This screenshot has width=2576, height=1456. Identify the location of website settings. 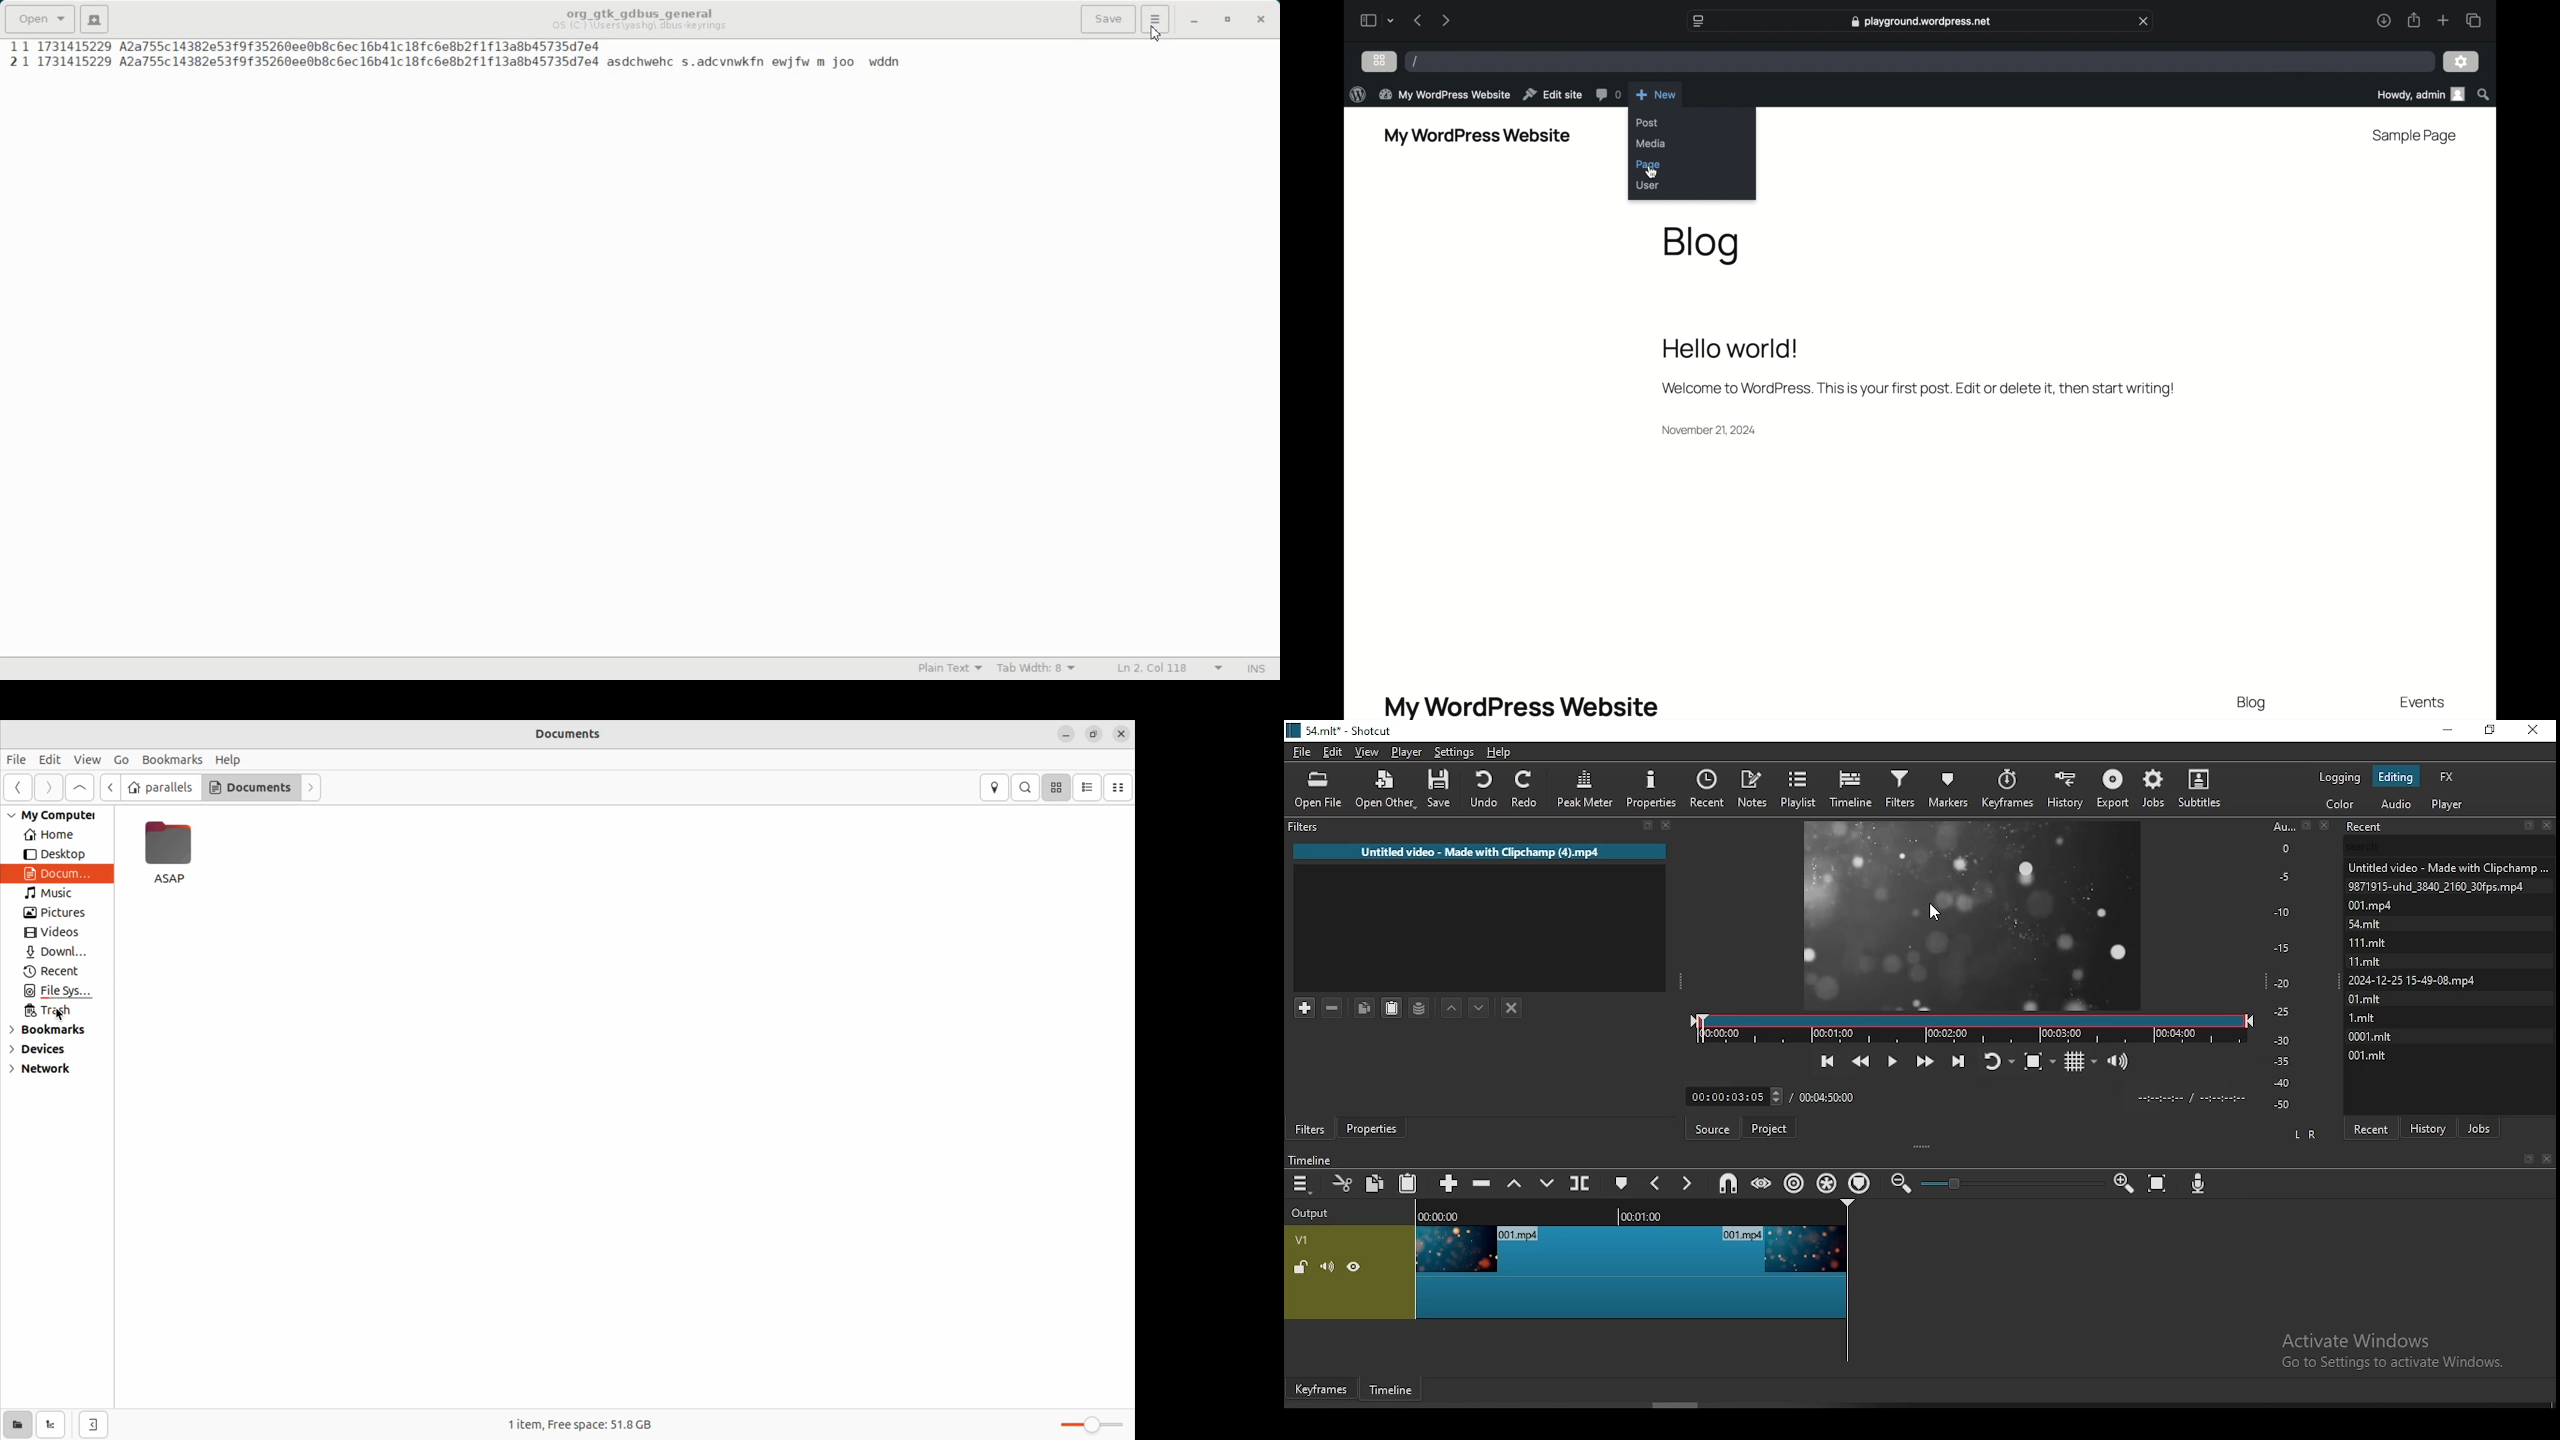
(1697, 21).